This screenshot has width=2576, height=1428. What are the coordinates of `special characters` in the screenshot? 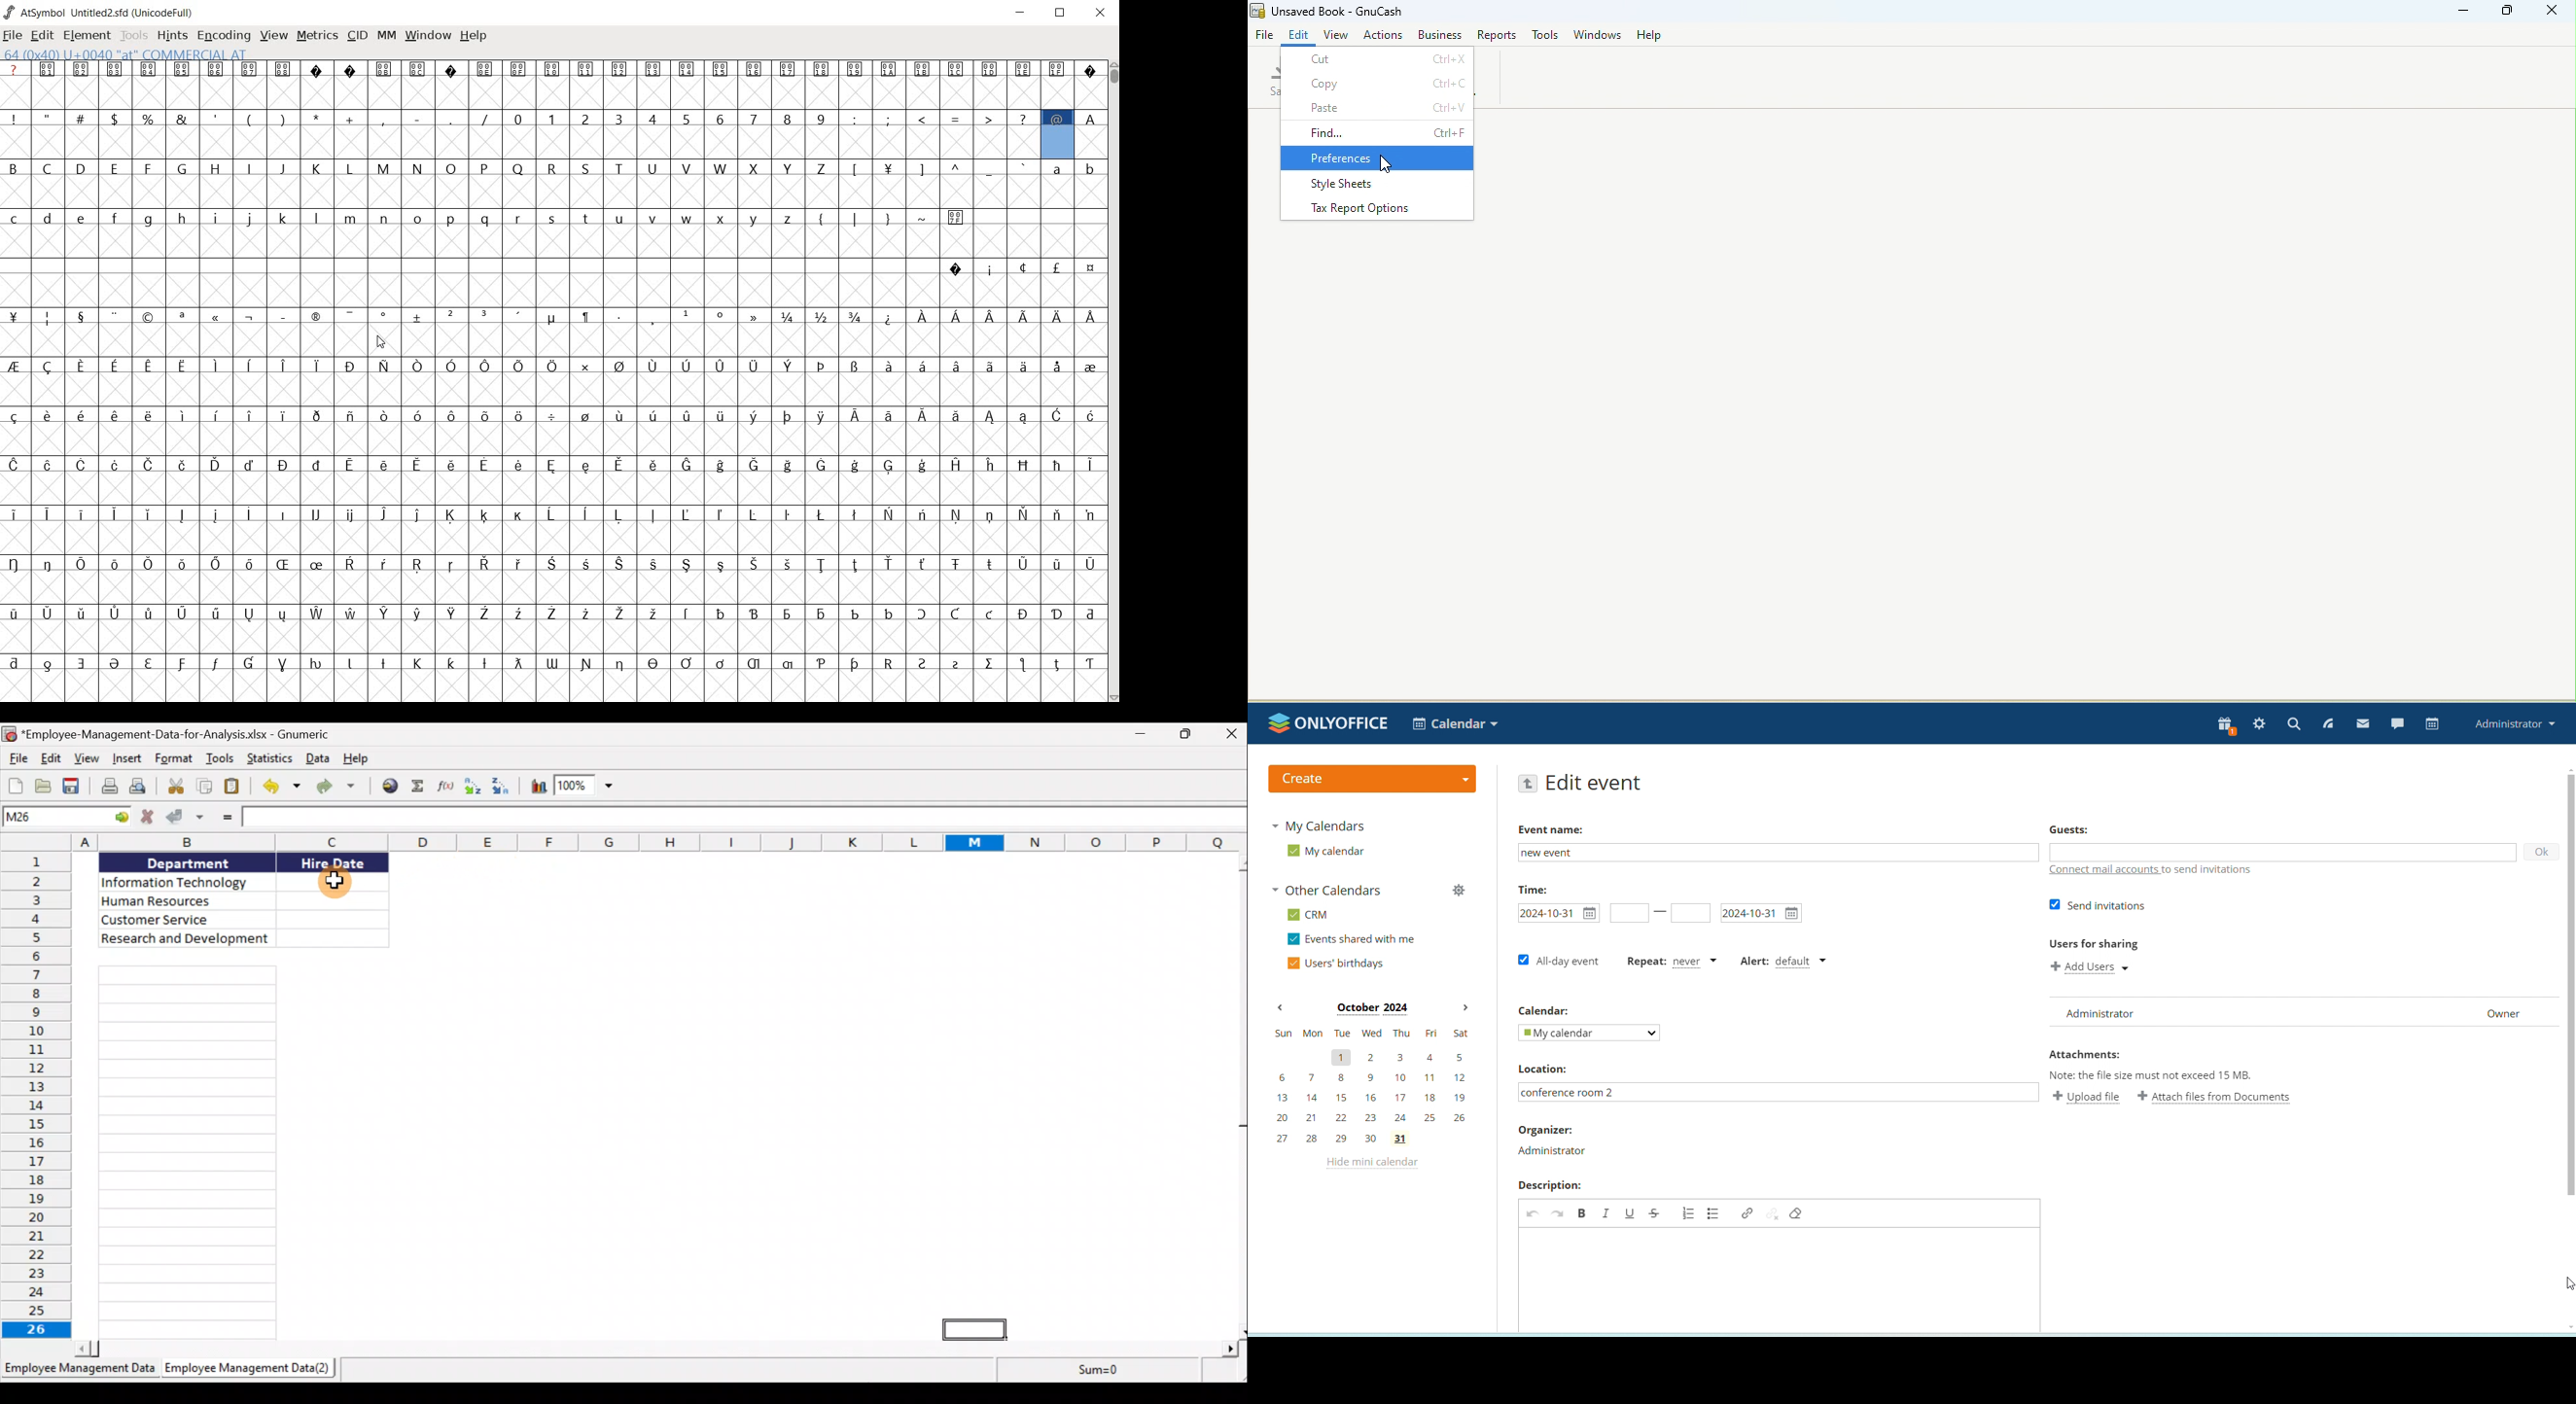 It's located at (940, 118).